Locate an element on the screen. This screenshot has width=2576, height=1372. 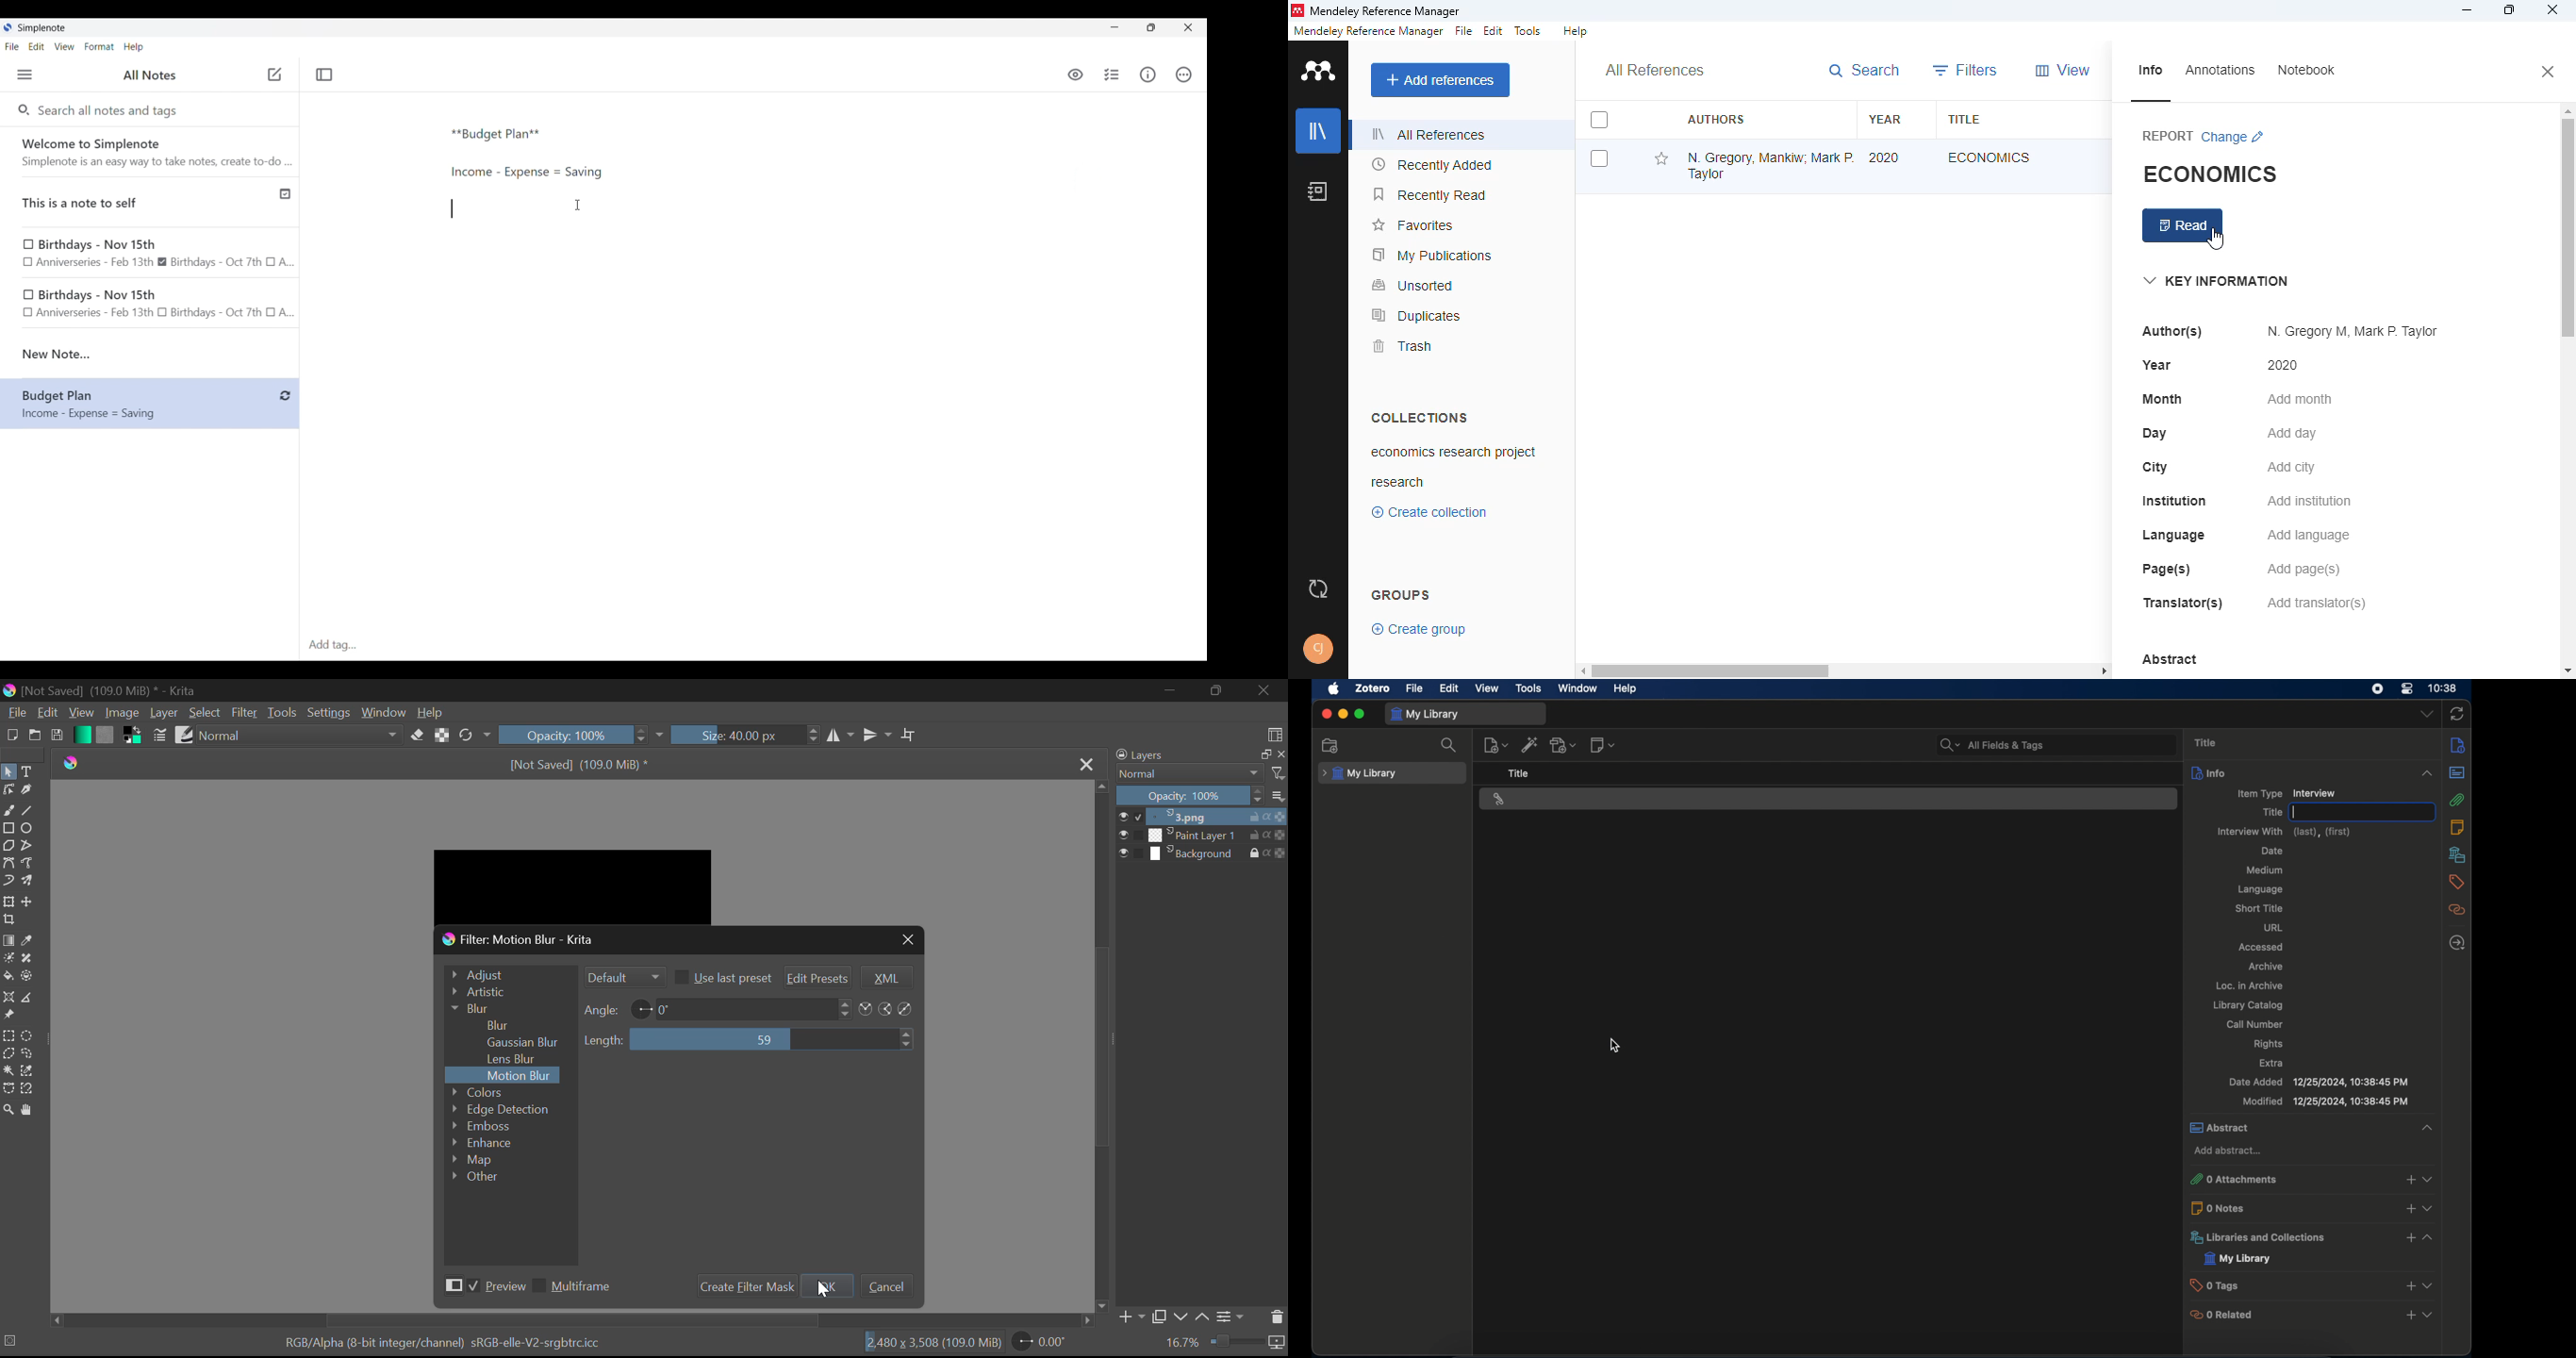
Circular Selection Tool is located at coordinates (30, 1037).